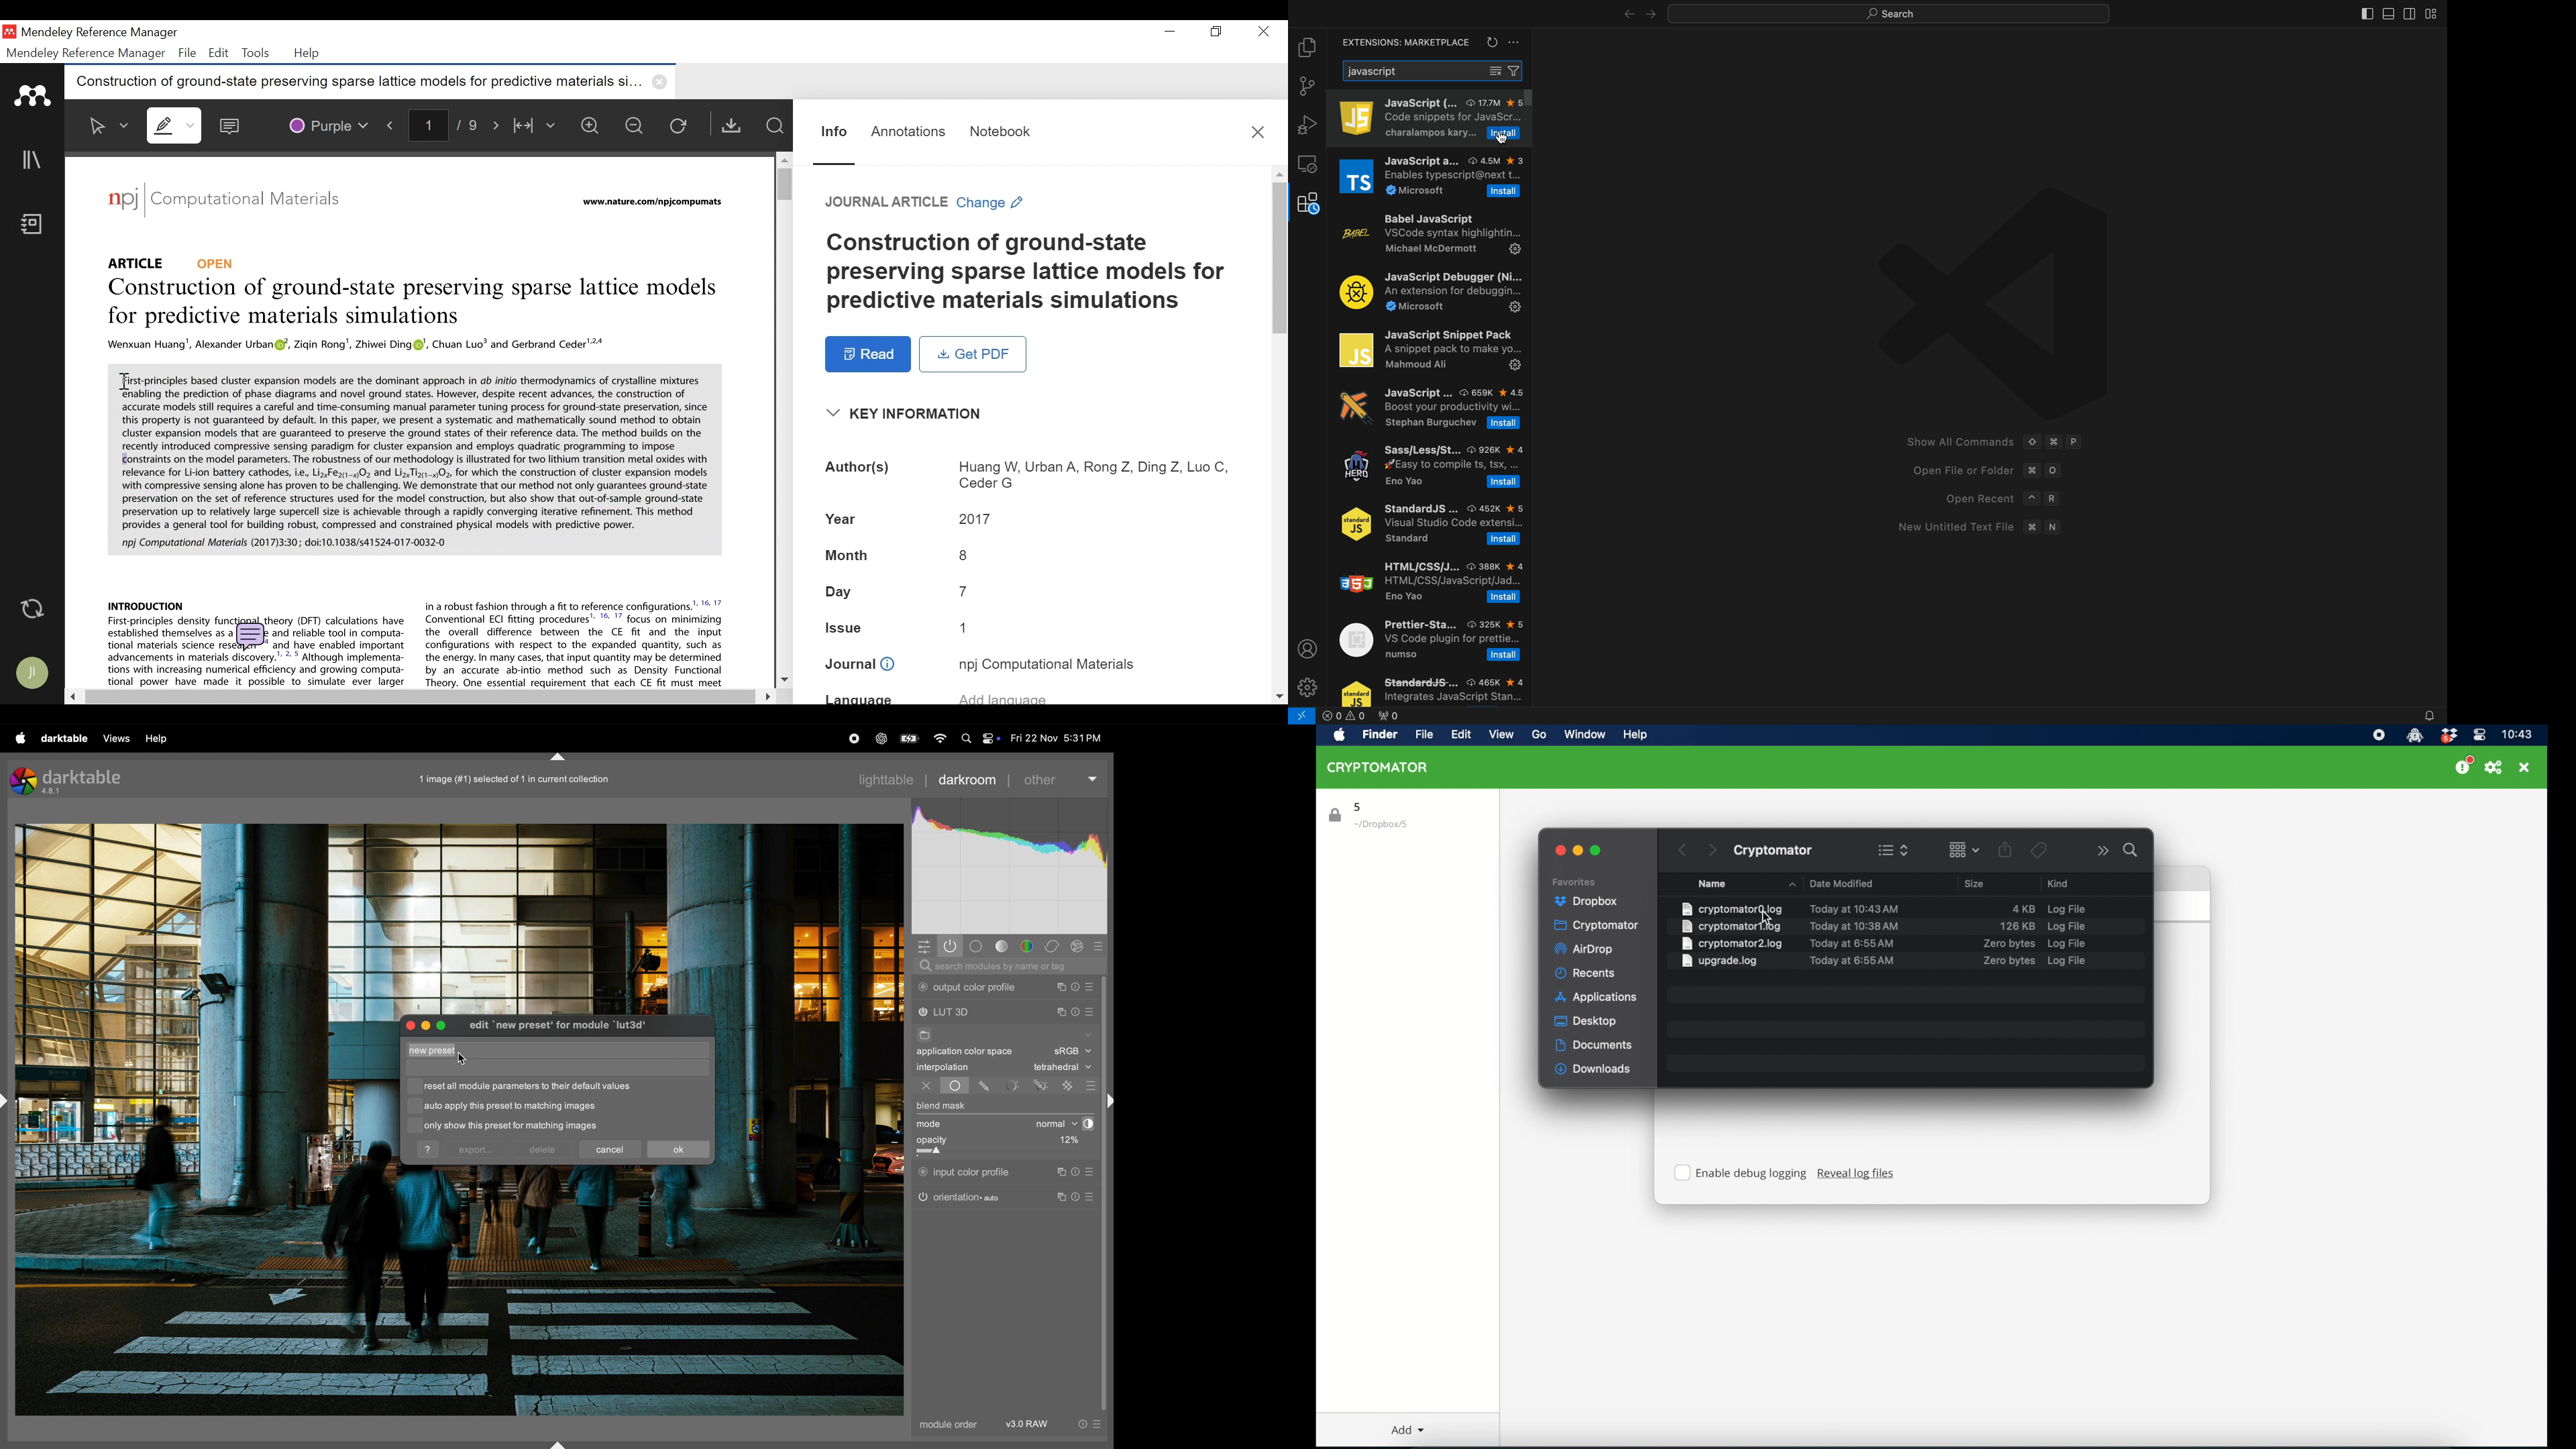 The width and height of the screenshot is (2576, 1456). I want to click on extensions, so click(1307, 203).